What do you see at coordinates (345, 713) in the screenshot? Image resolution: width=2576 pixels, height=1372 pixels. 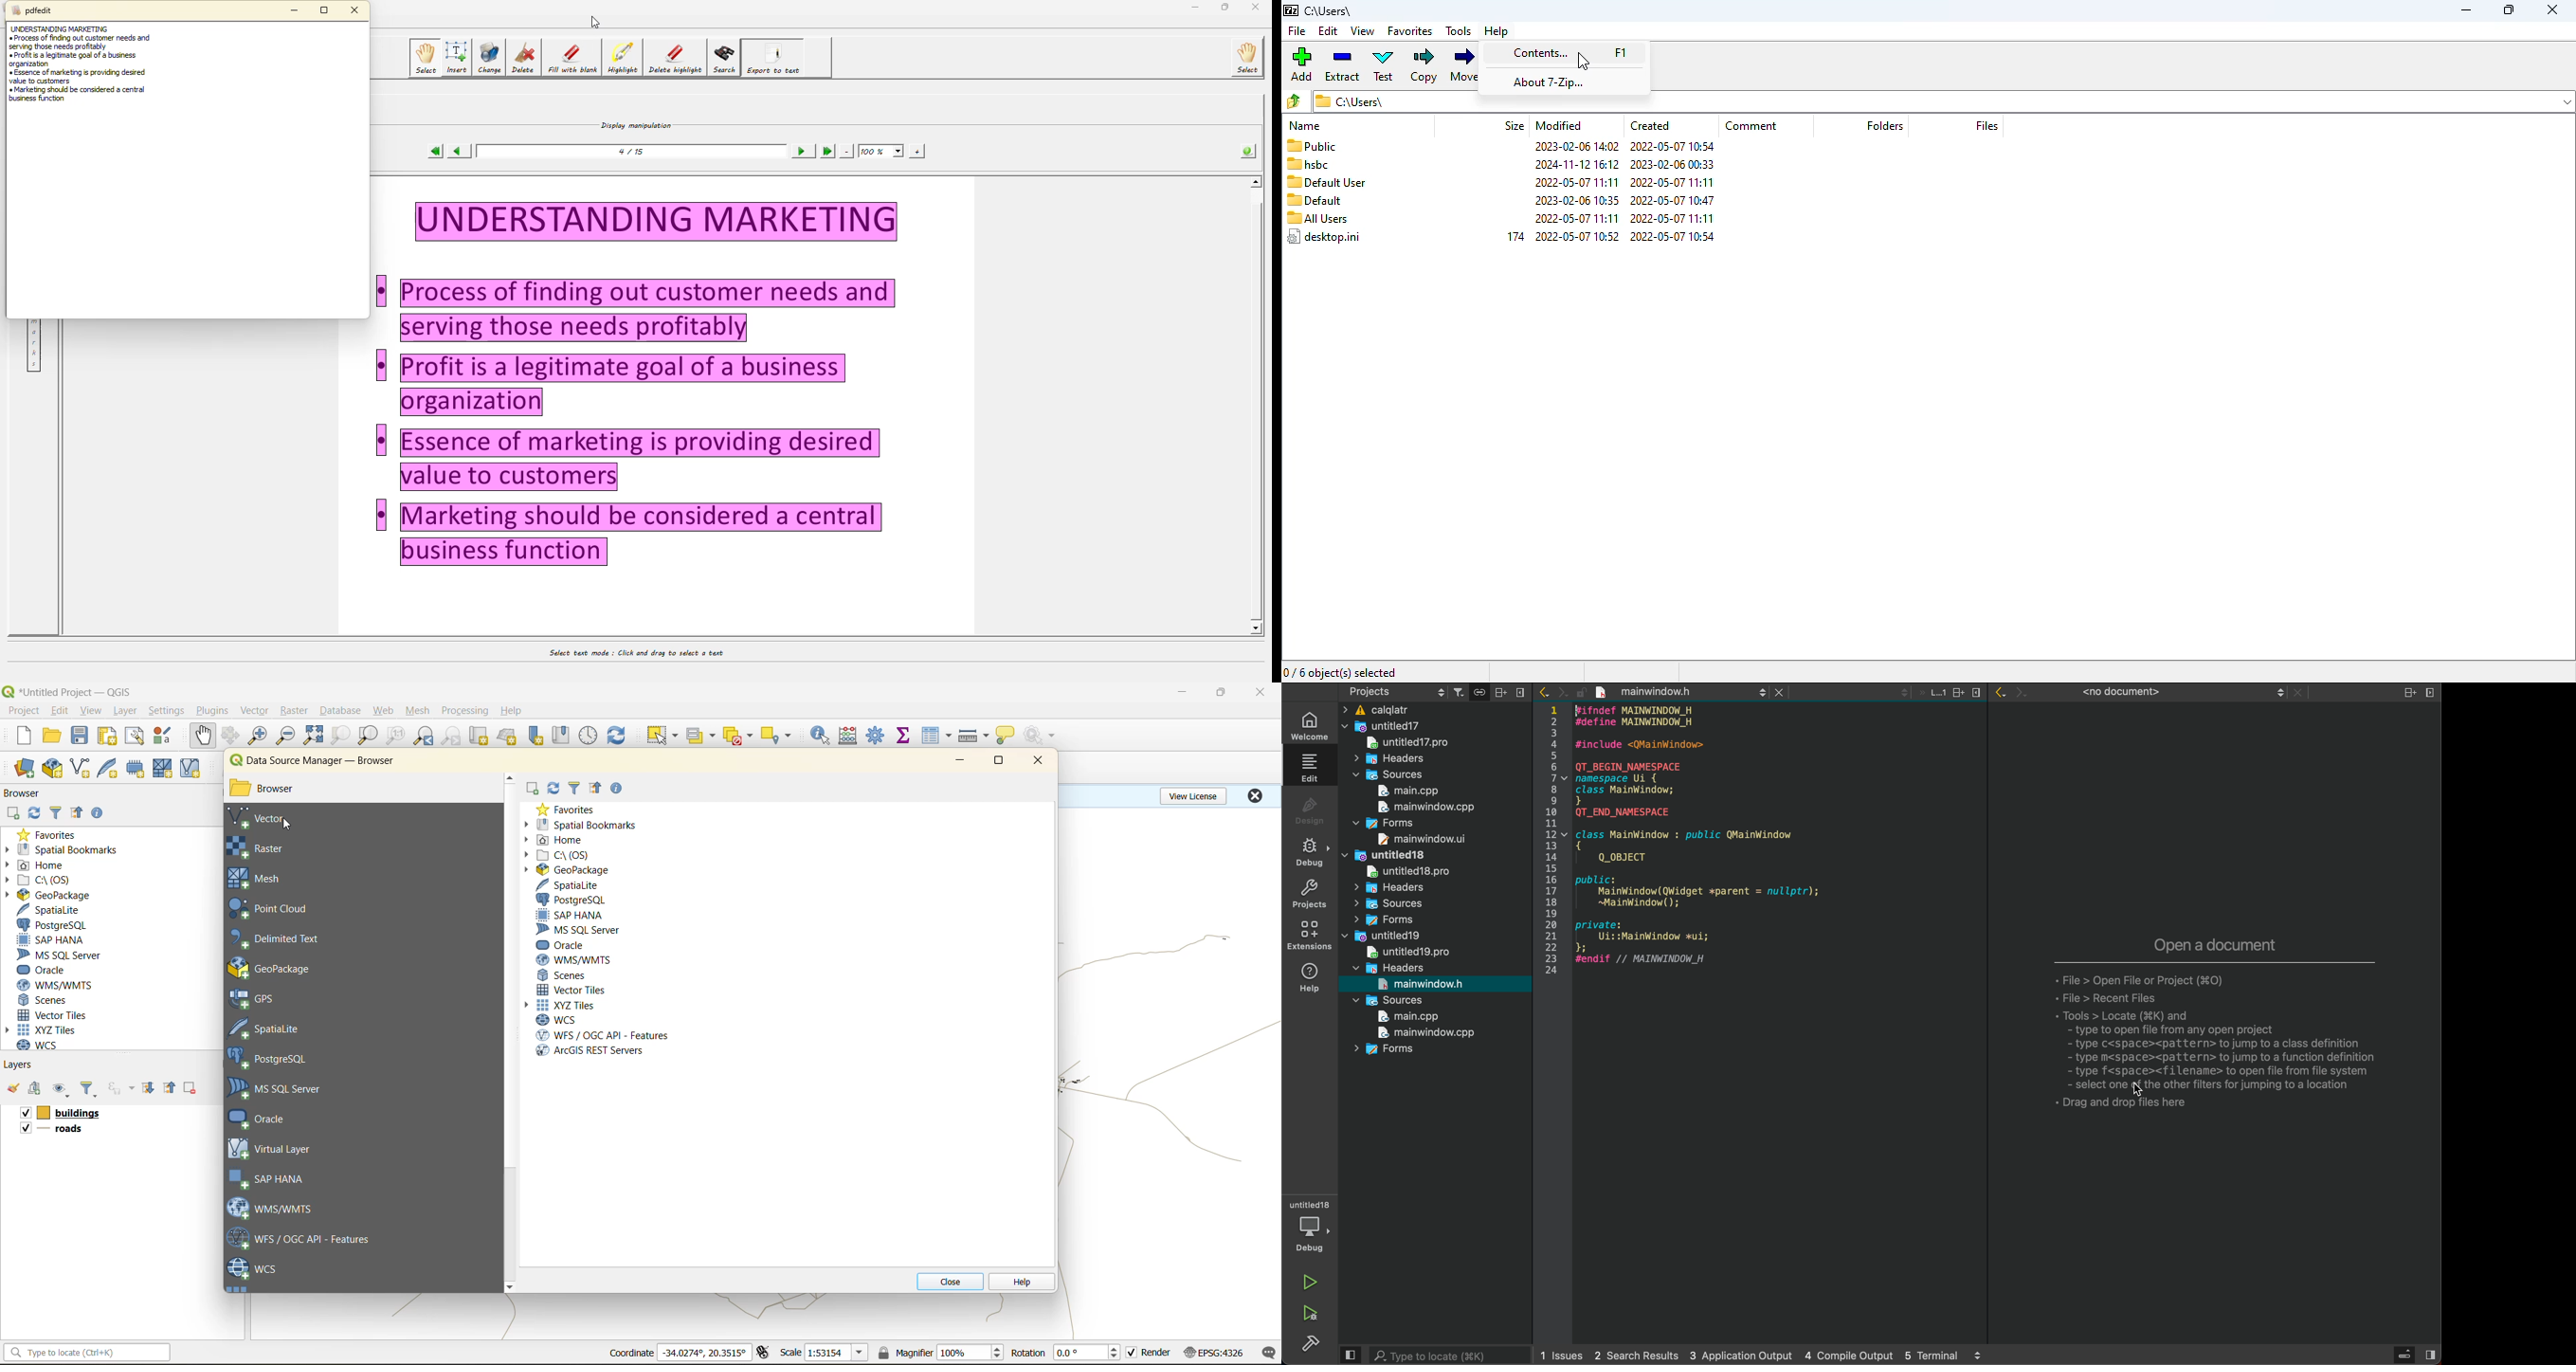 I see `database` at bounding box center [345, 713].